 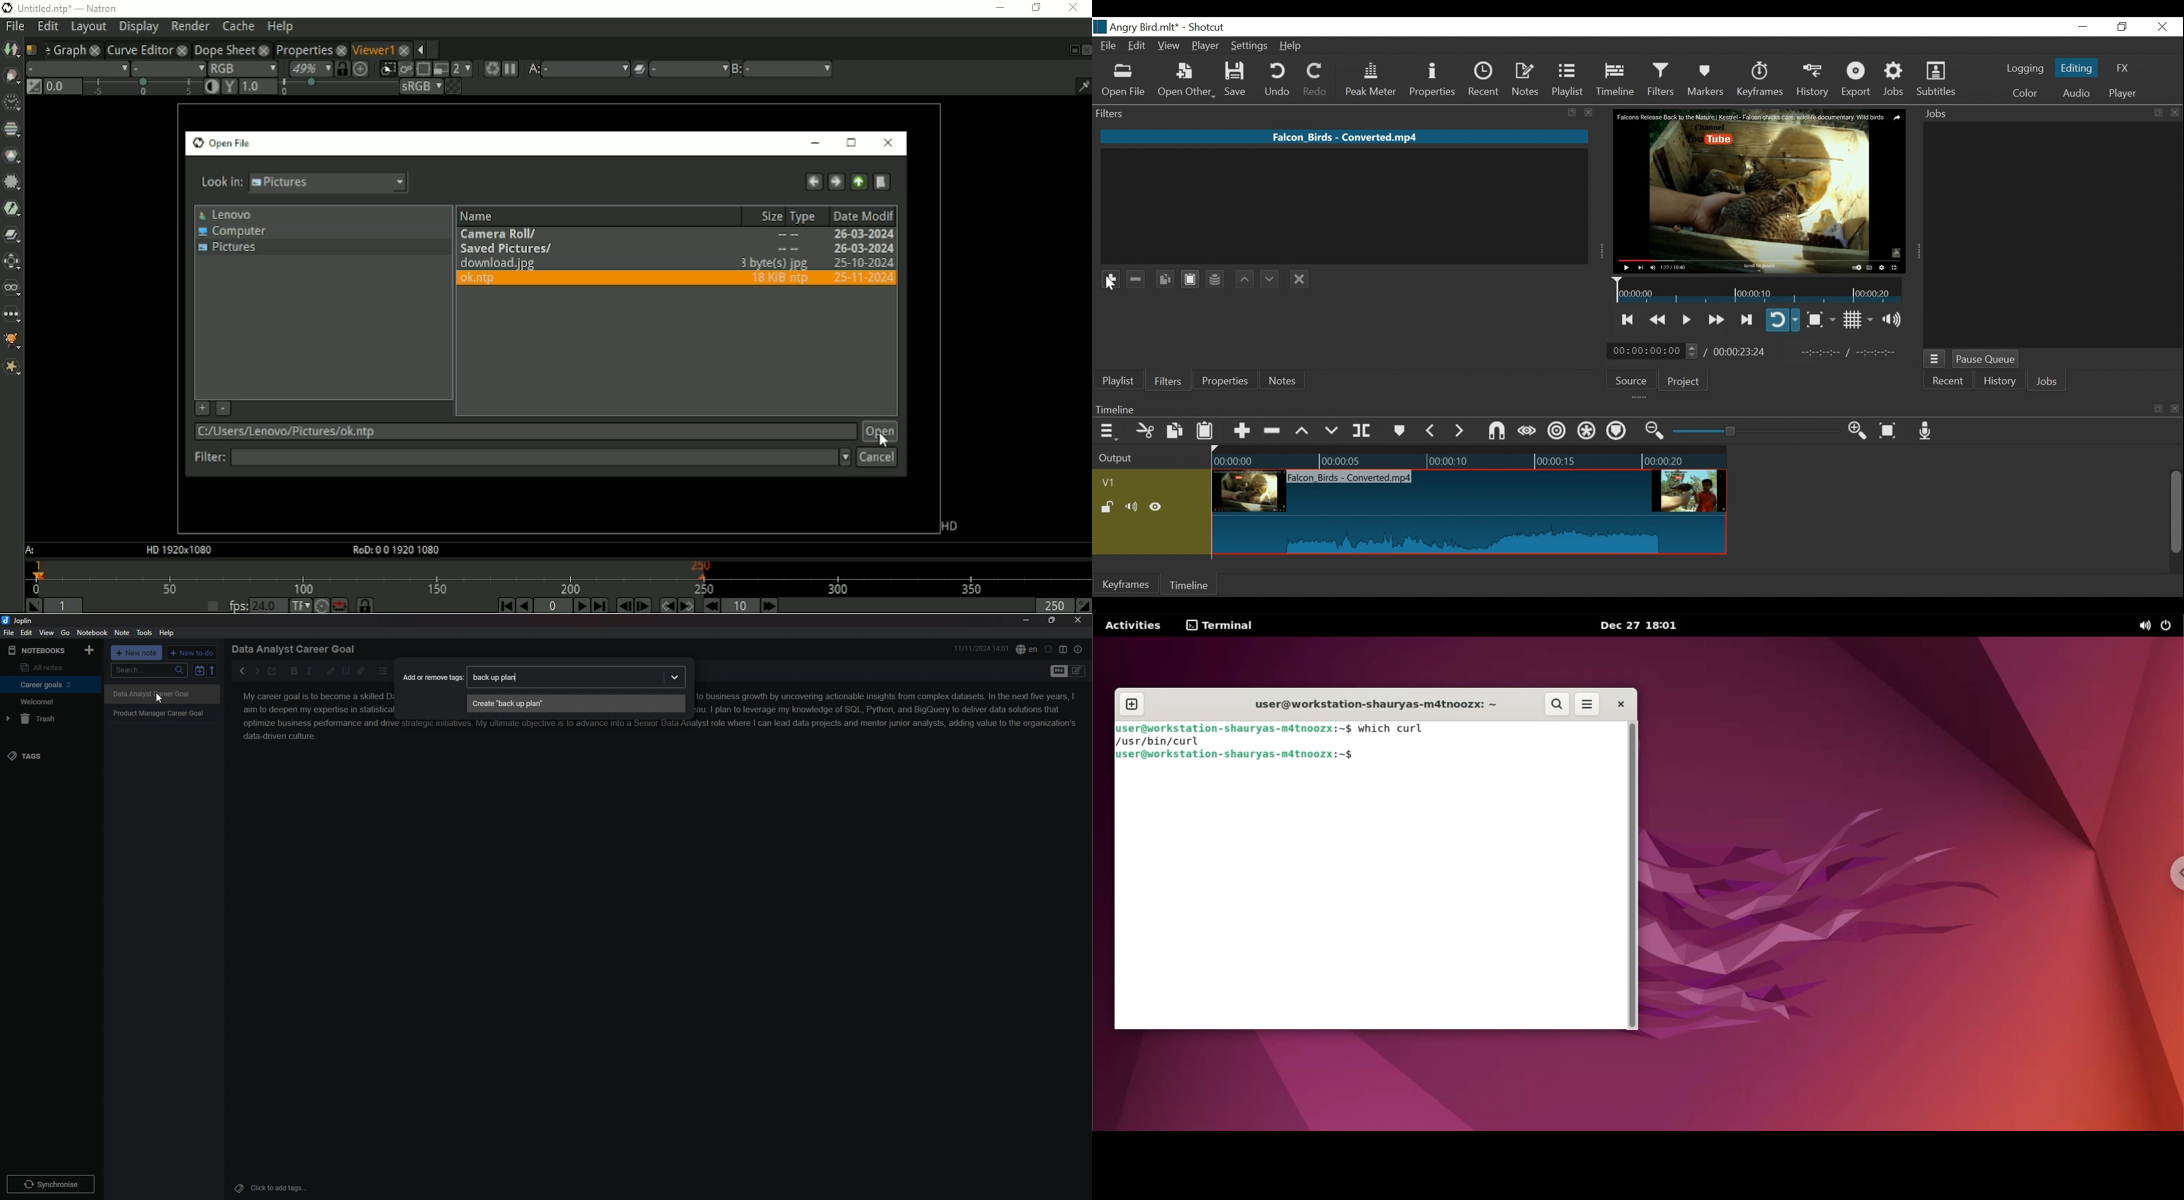 I want to click on Cursor, so click(x=1109, y=288).